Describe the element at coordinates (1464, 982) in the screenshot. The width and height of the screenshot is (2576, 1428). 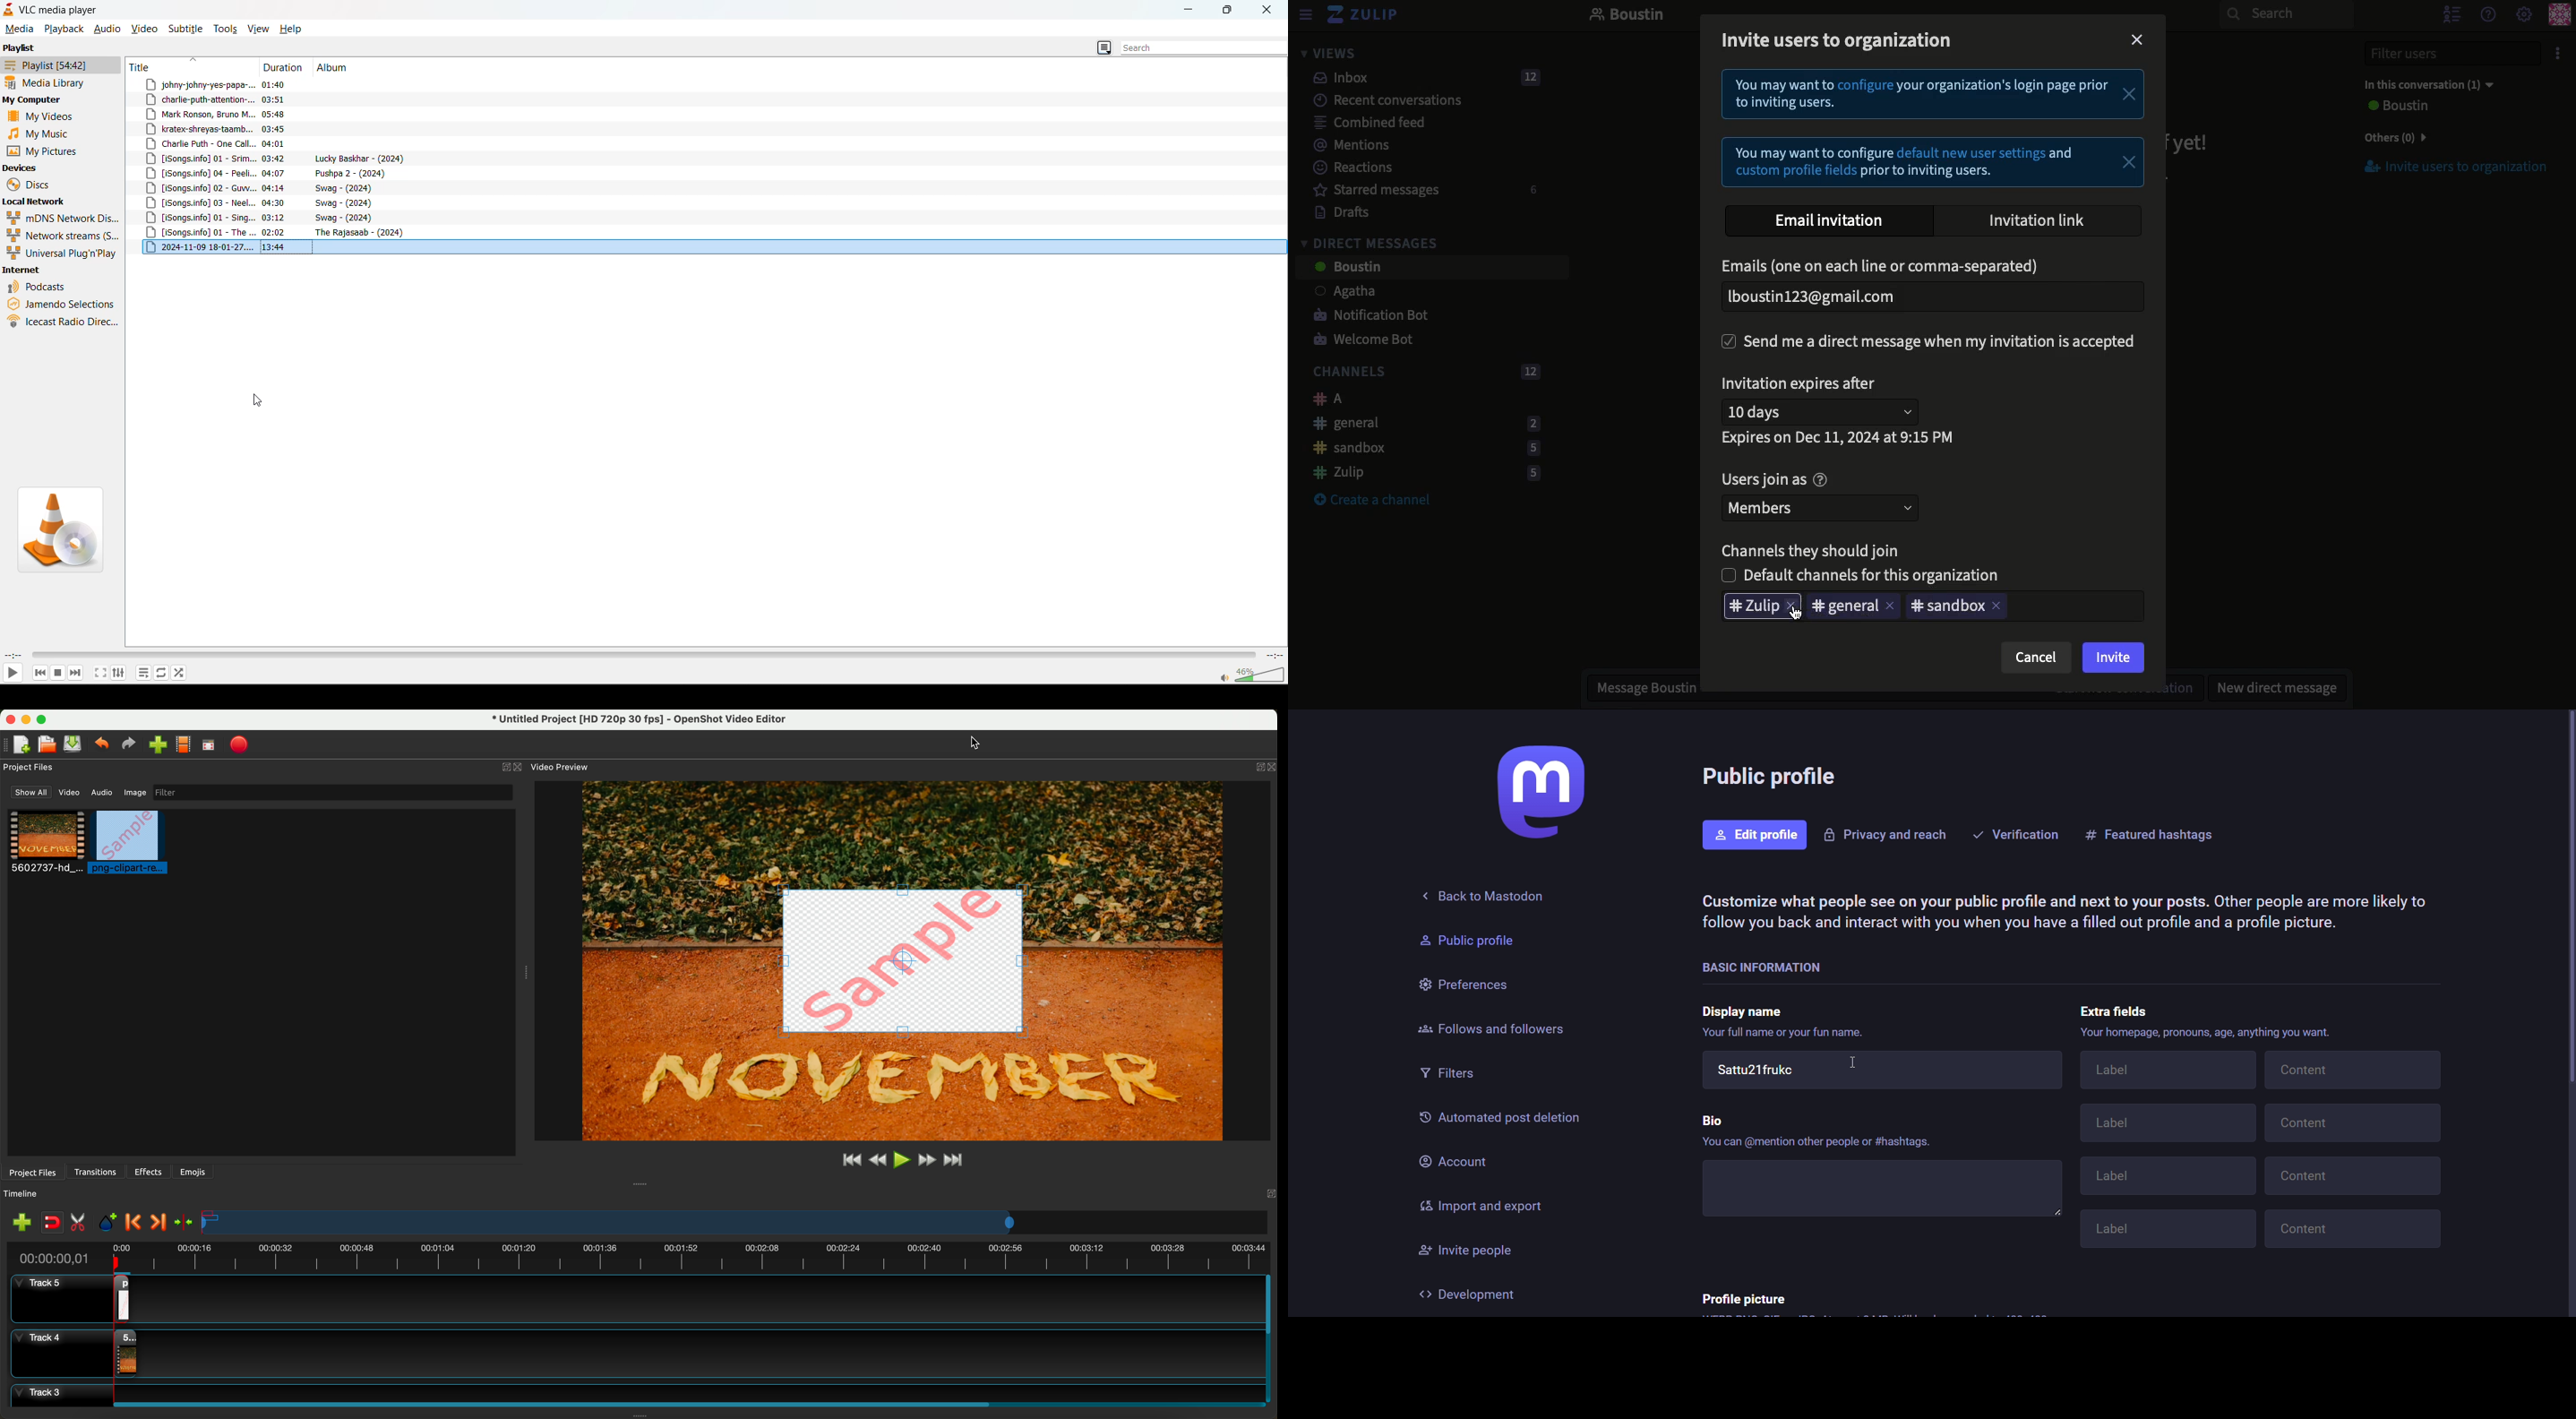
I see `preferences` at that location.